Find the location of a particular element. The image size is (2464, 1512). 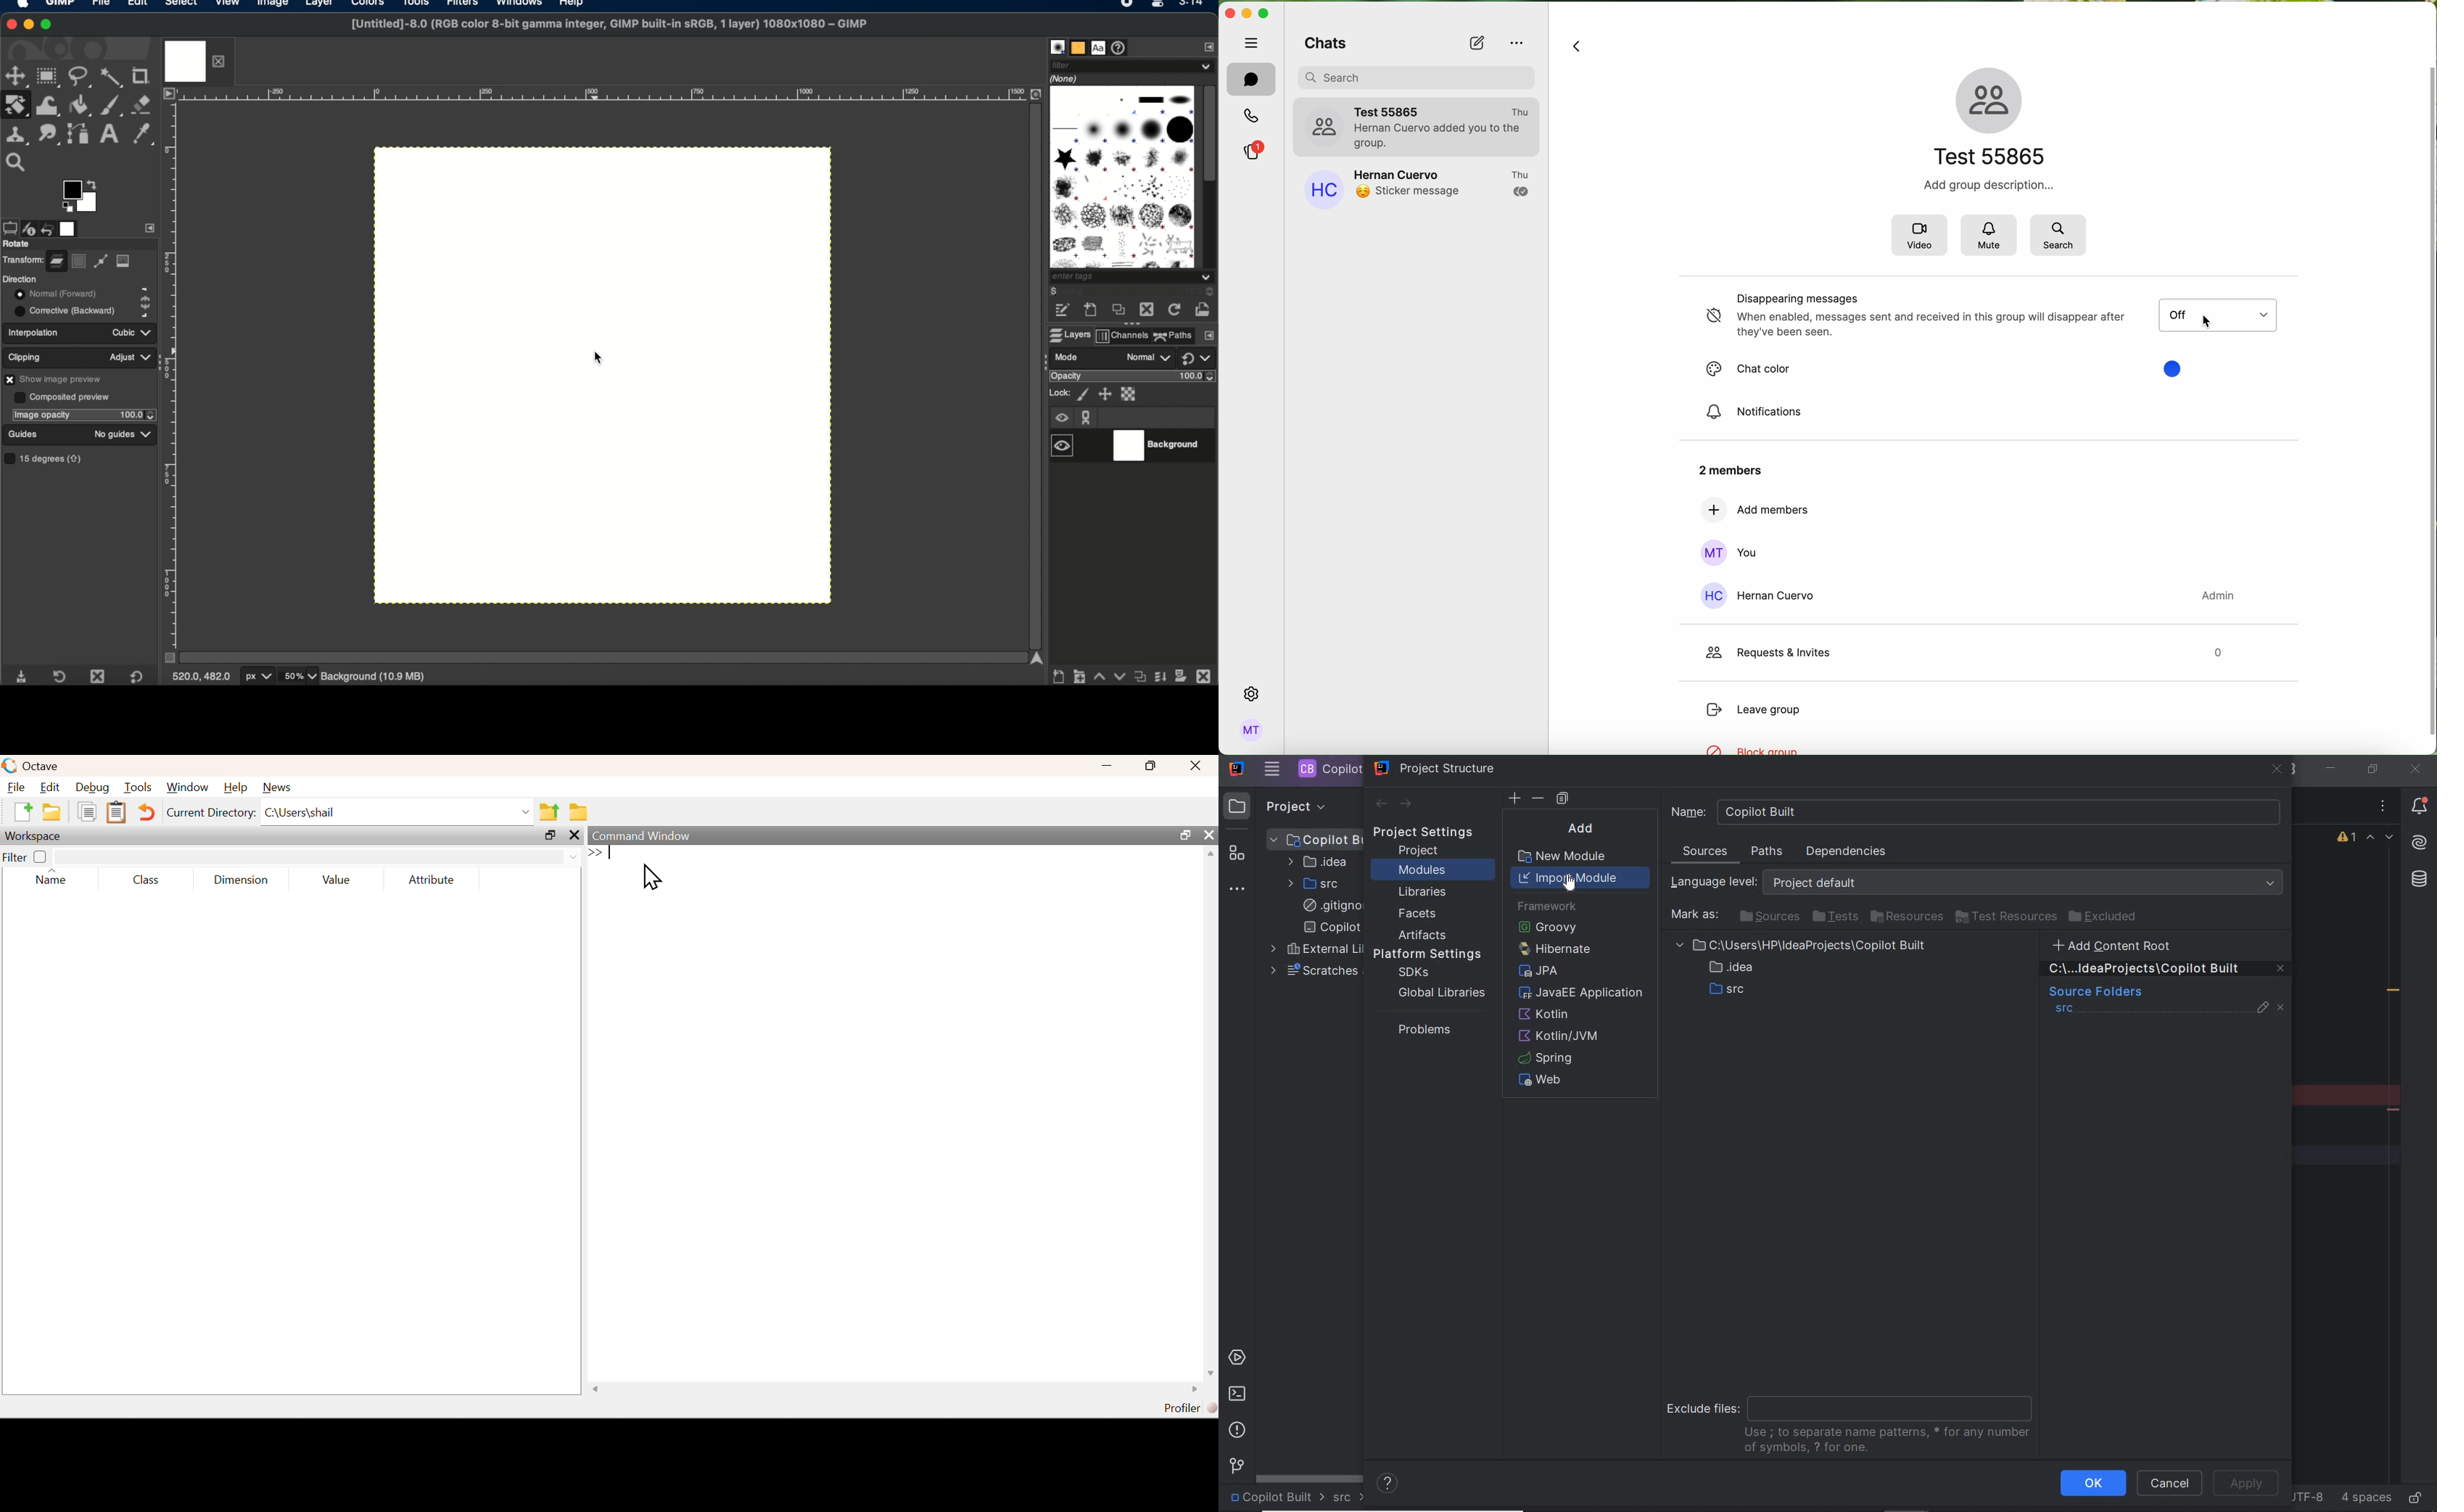

disappearing messages is located at coordinates (1906, 317).